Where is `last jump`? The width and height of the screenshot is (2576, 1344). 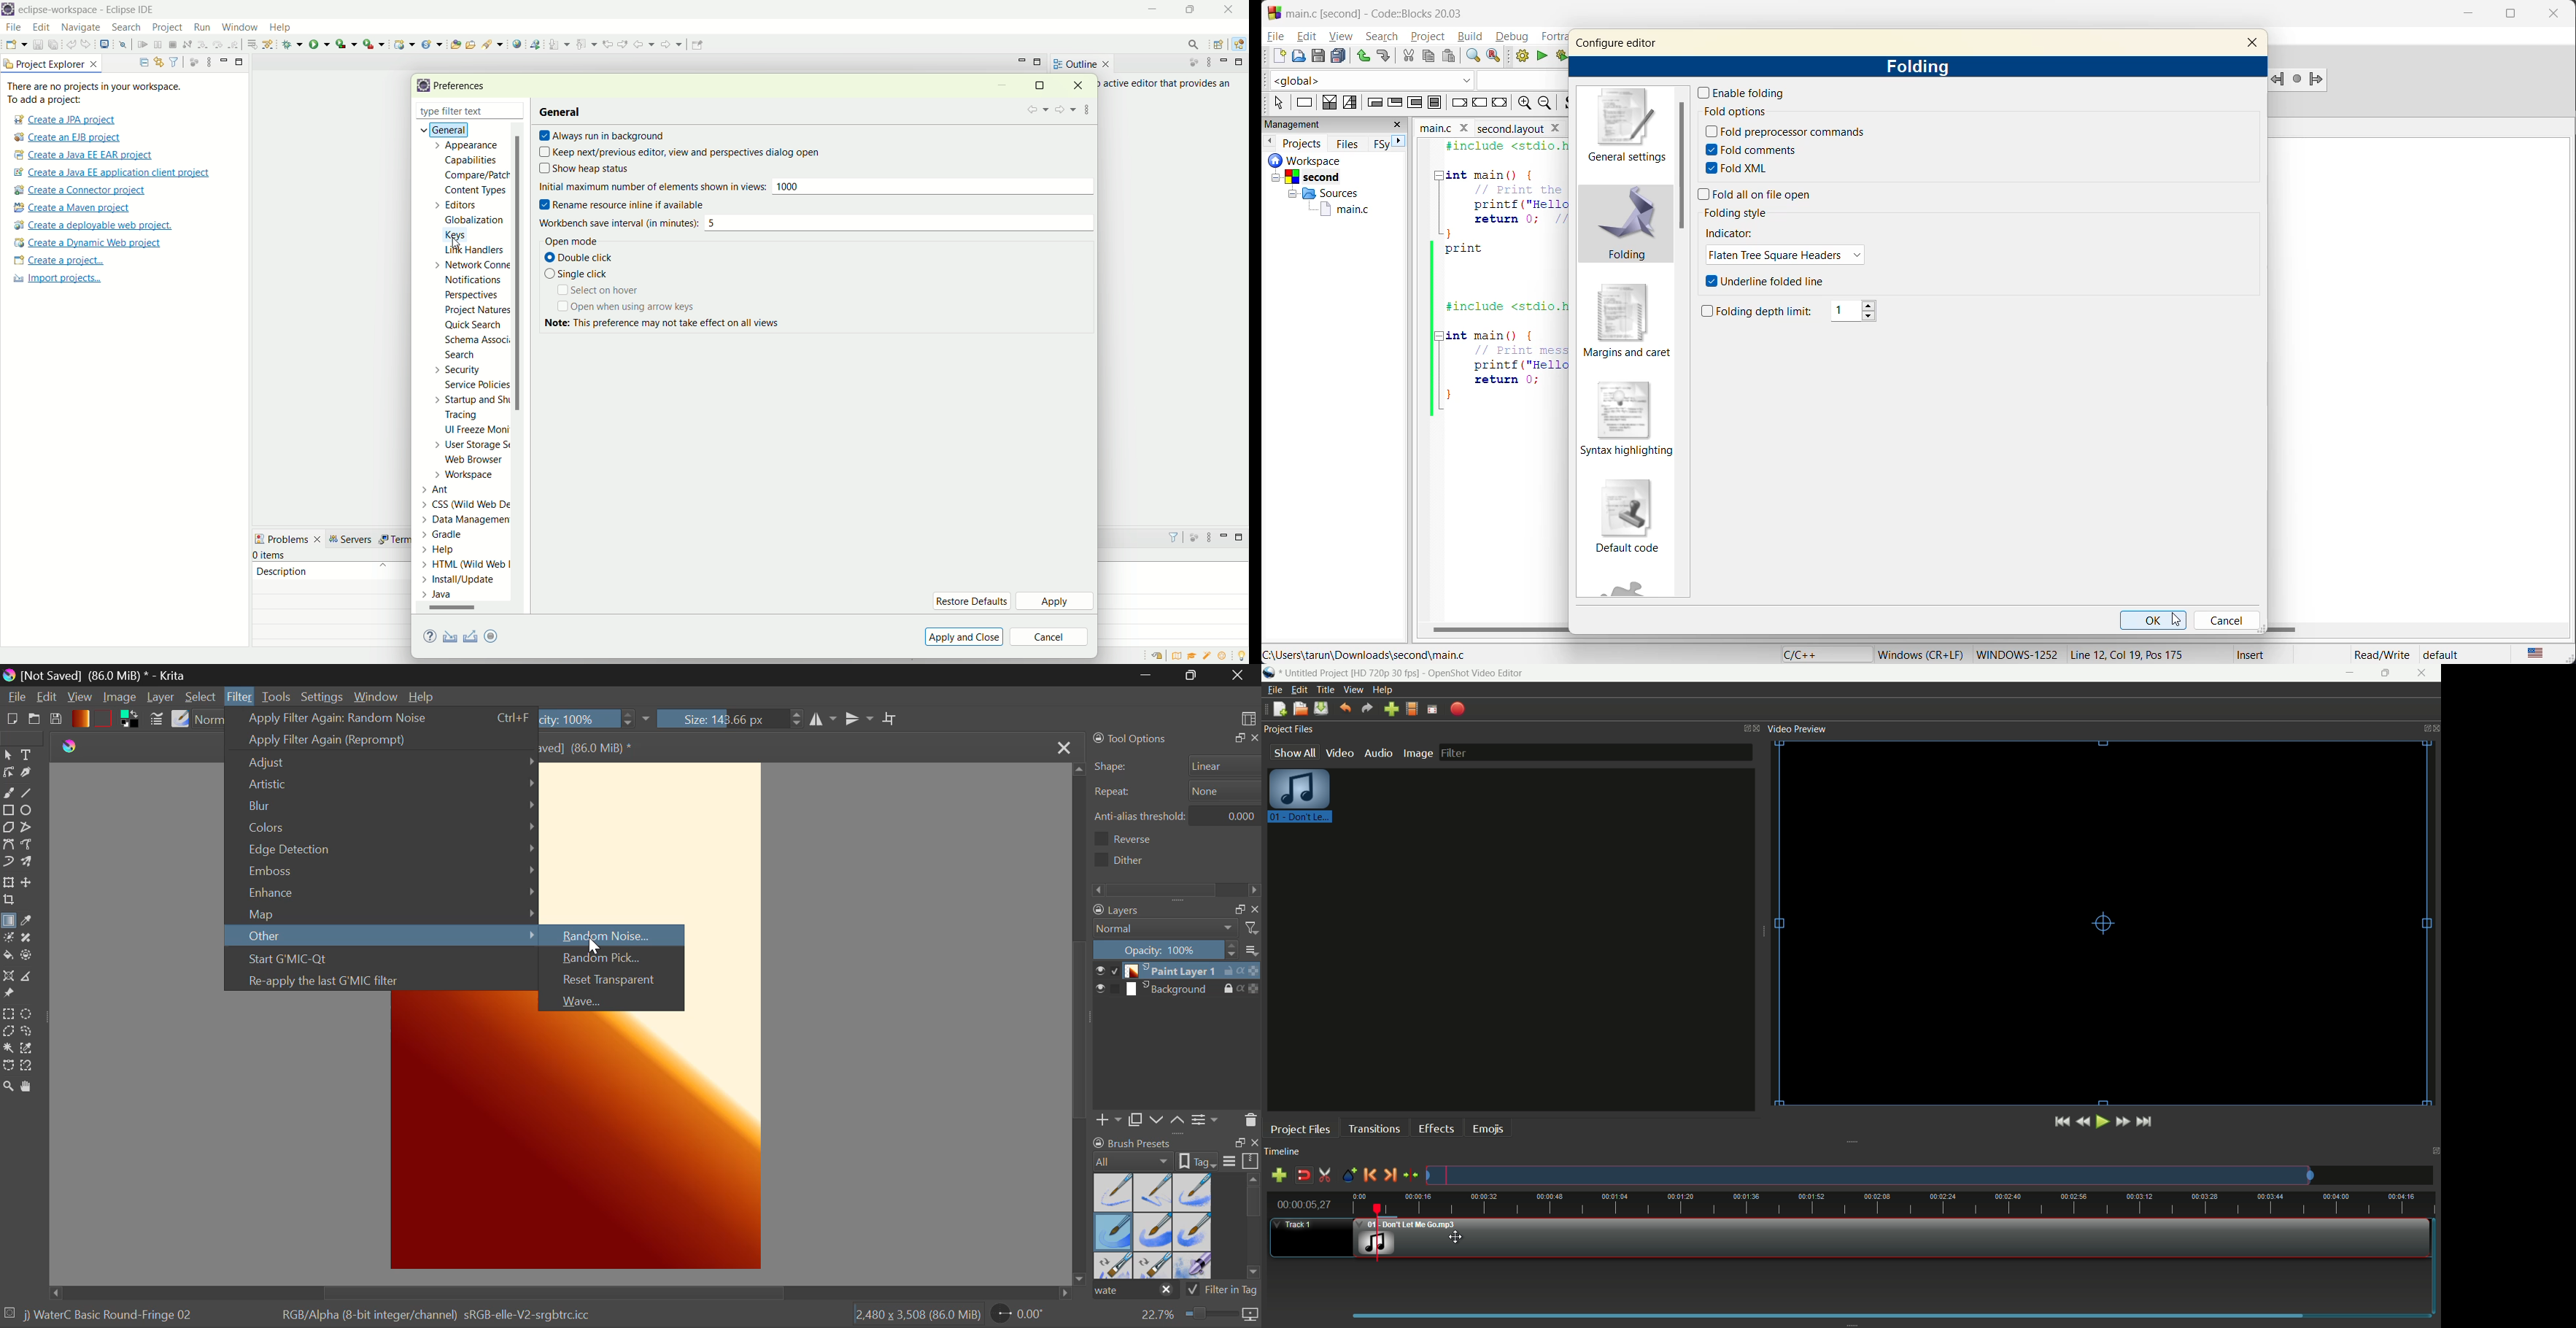
last jump is located at coordinates (2296, 76).